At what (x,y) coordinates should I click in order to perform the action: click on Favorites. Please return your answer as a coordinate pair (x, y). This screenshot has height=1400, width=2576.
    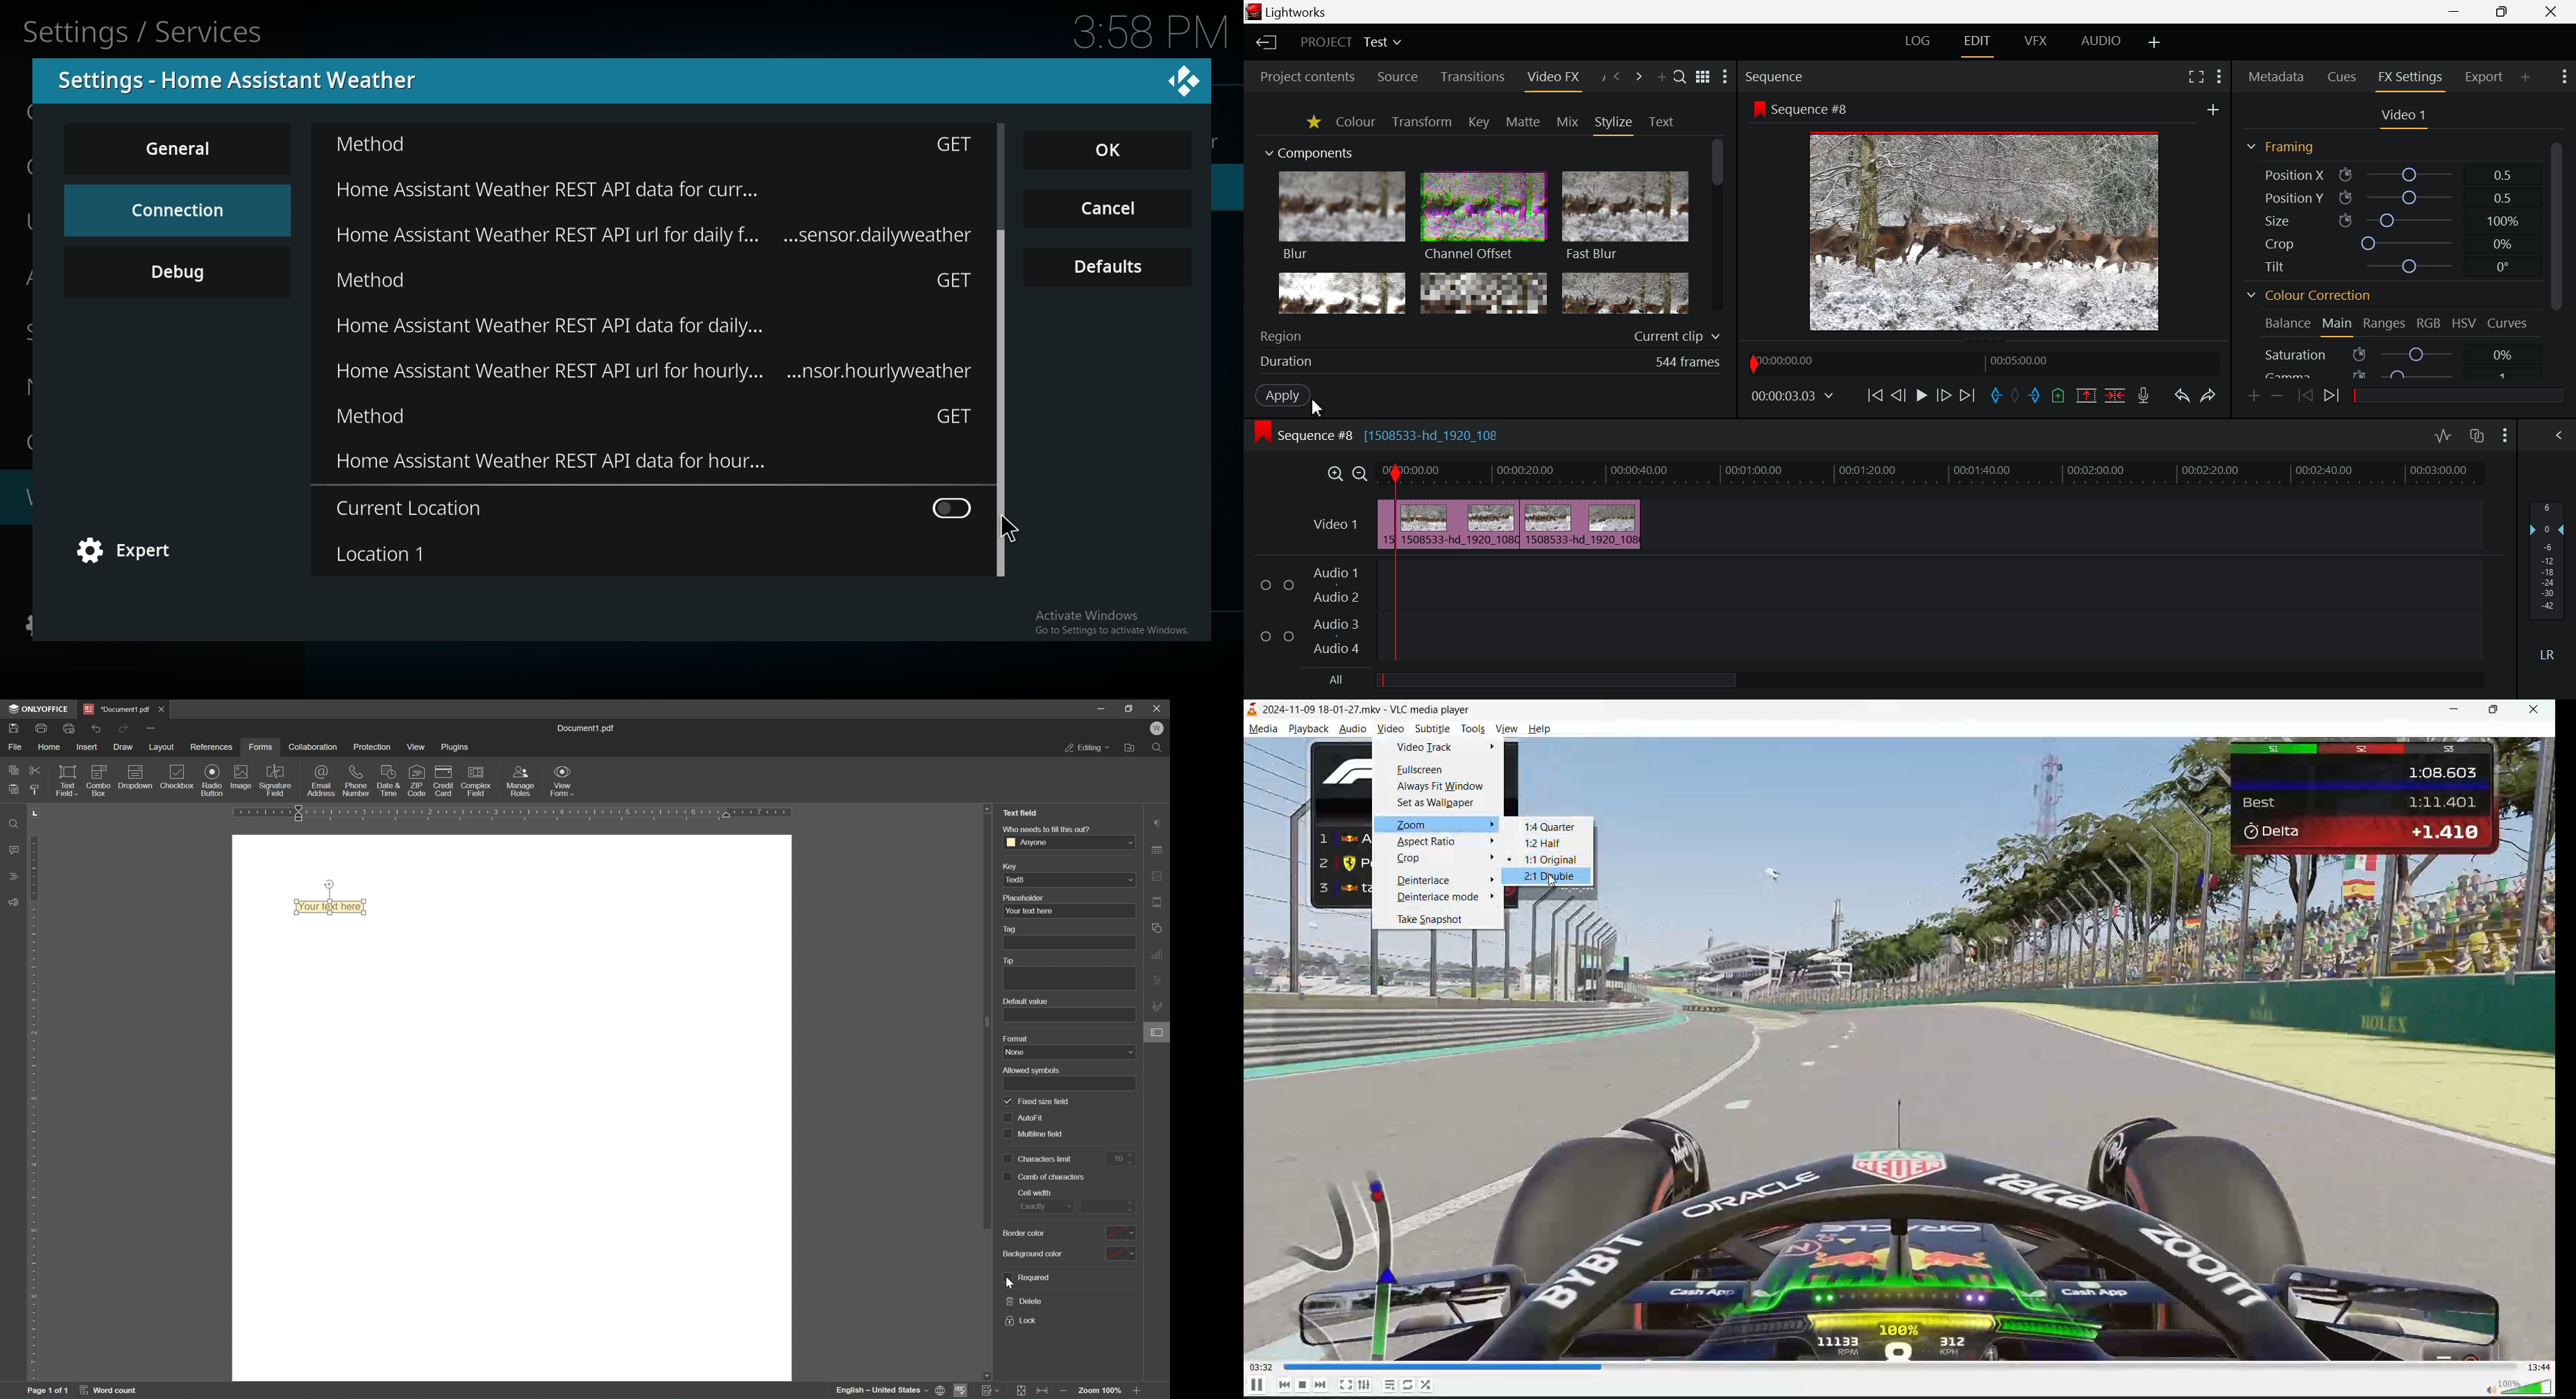
    Looking at the image, I should click on (1312, 122).